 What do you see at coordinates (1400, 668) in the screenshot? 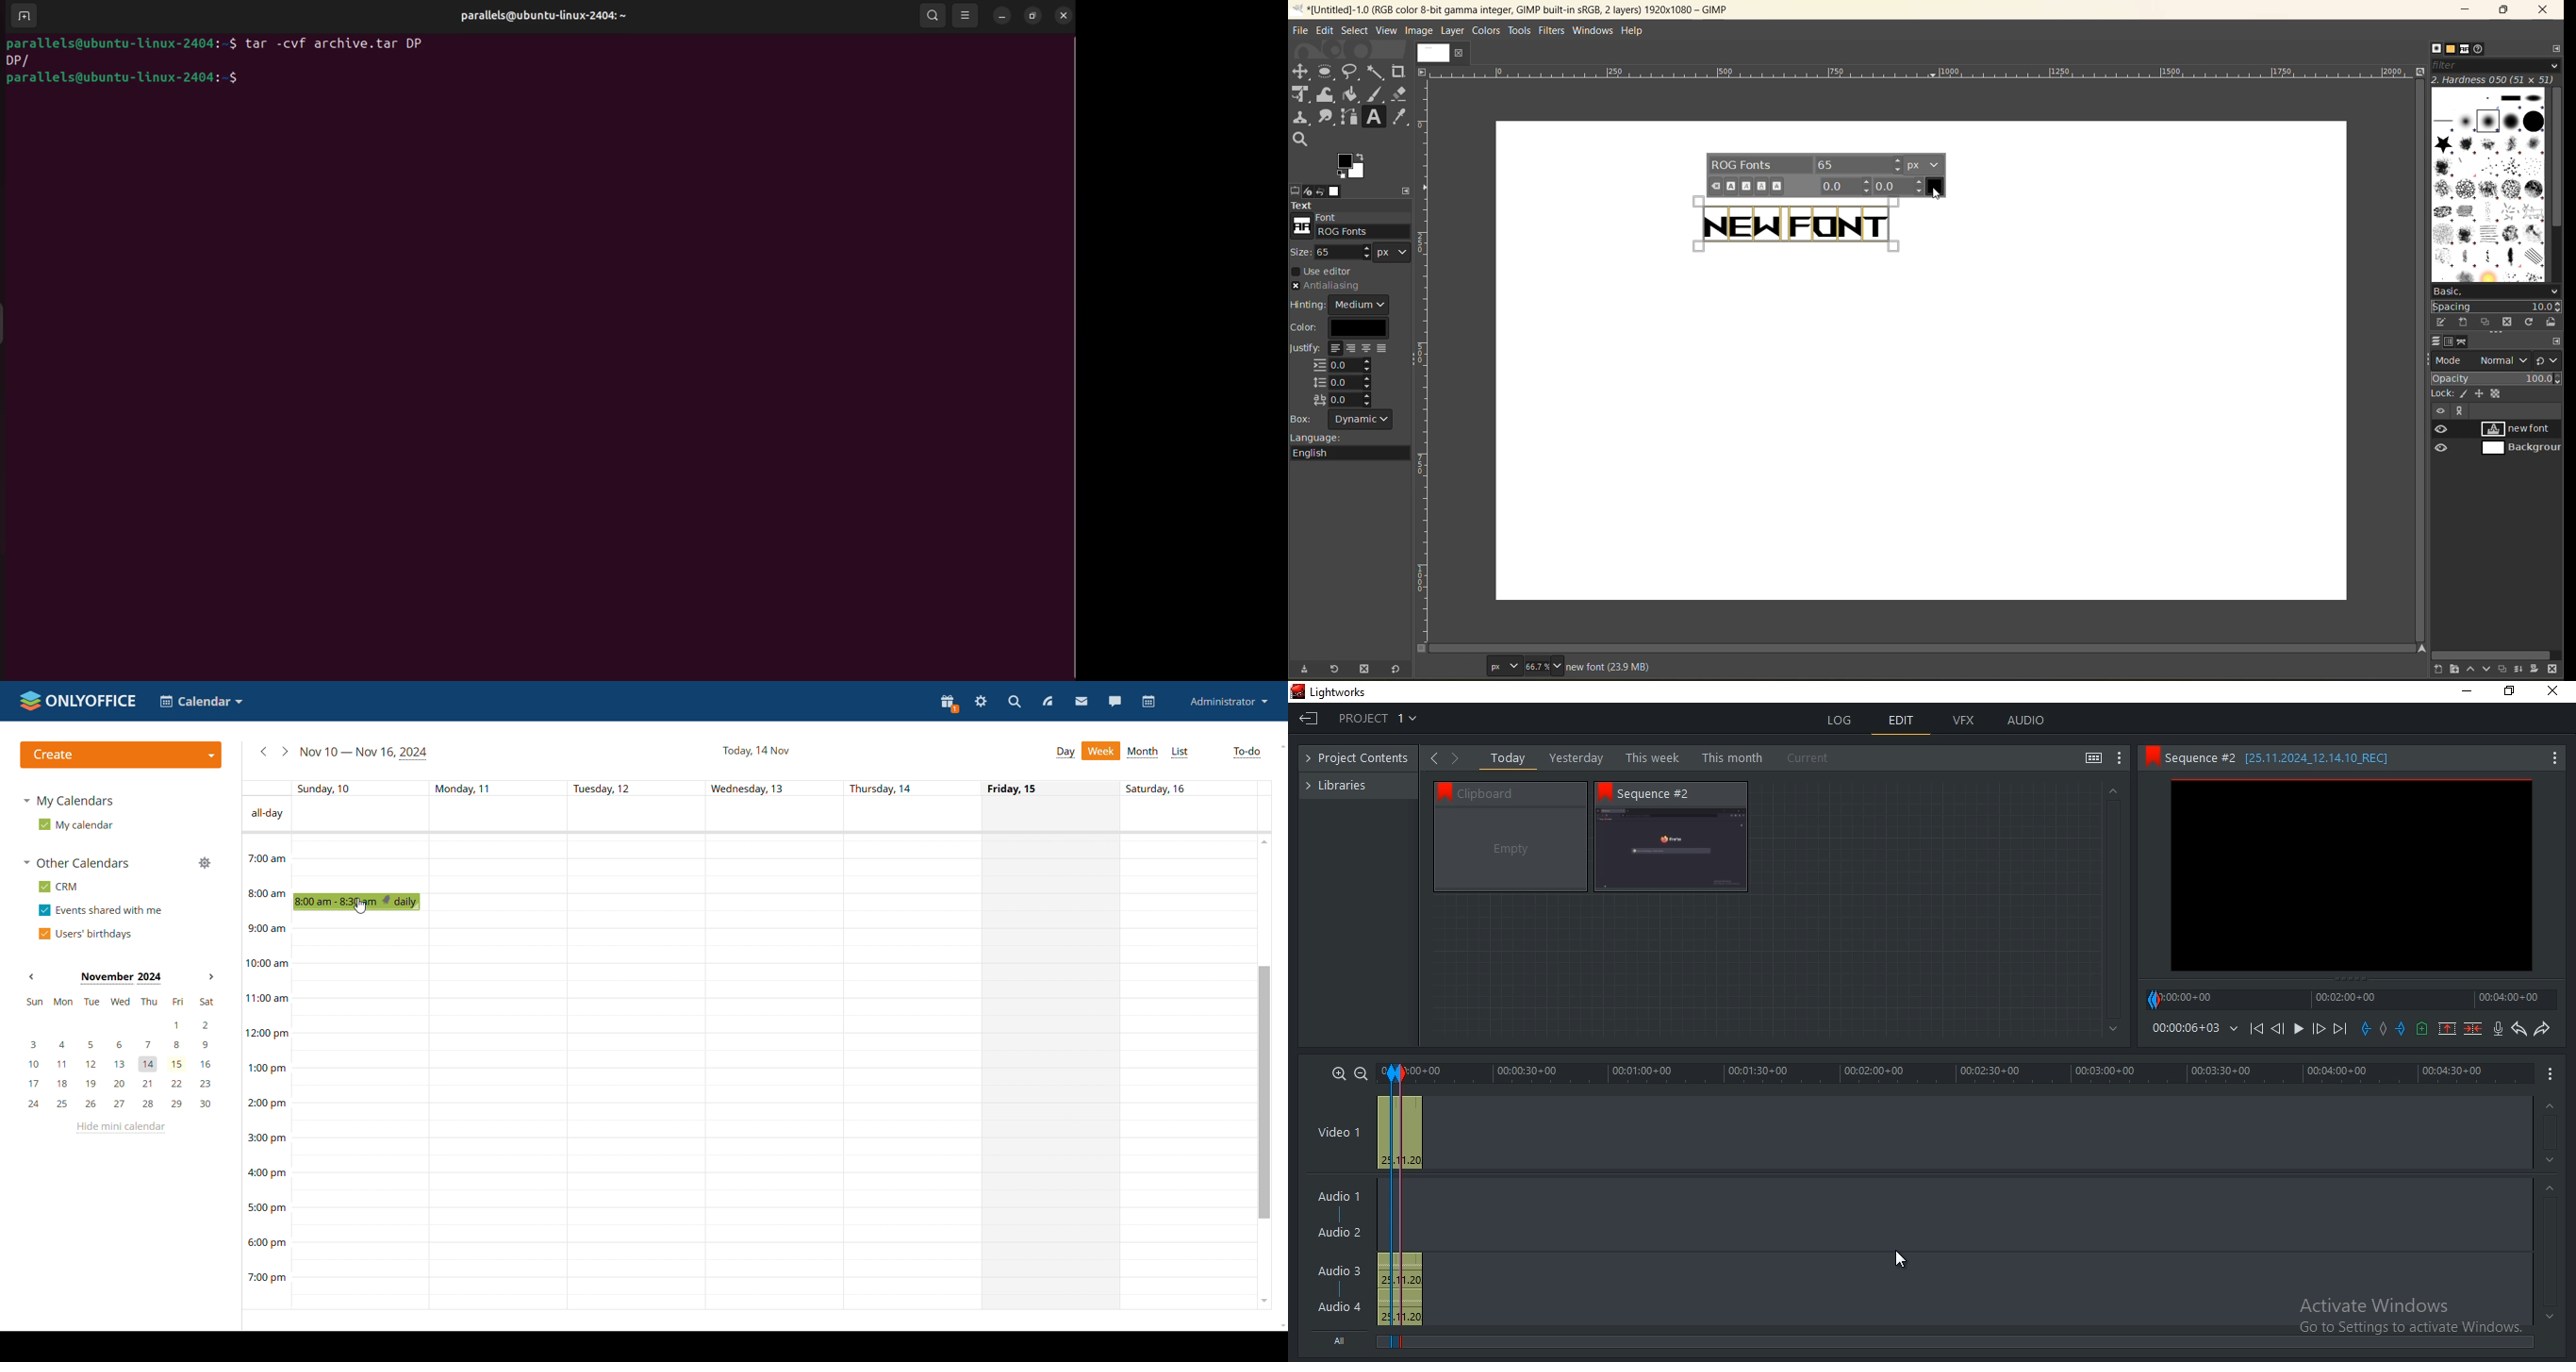
I see `reset` at bounding box center [1400, 668].